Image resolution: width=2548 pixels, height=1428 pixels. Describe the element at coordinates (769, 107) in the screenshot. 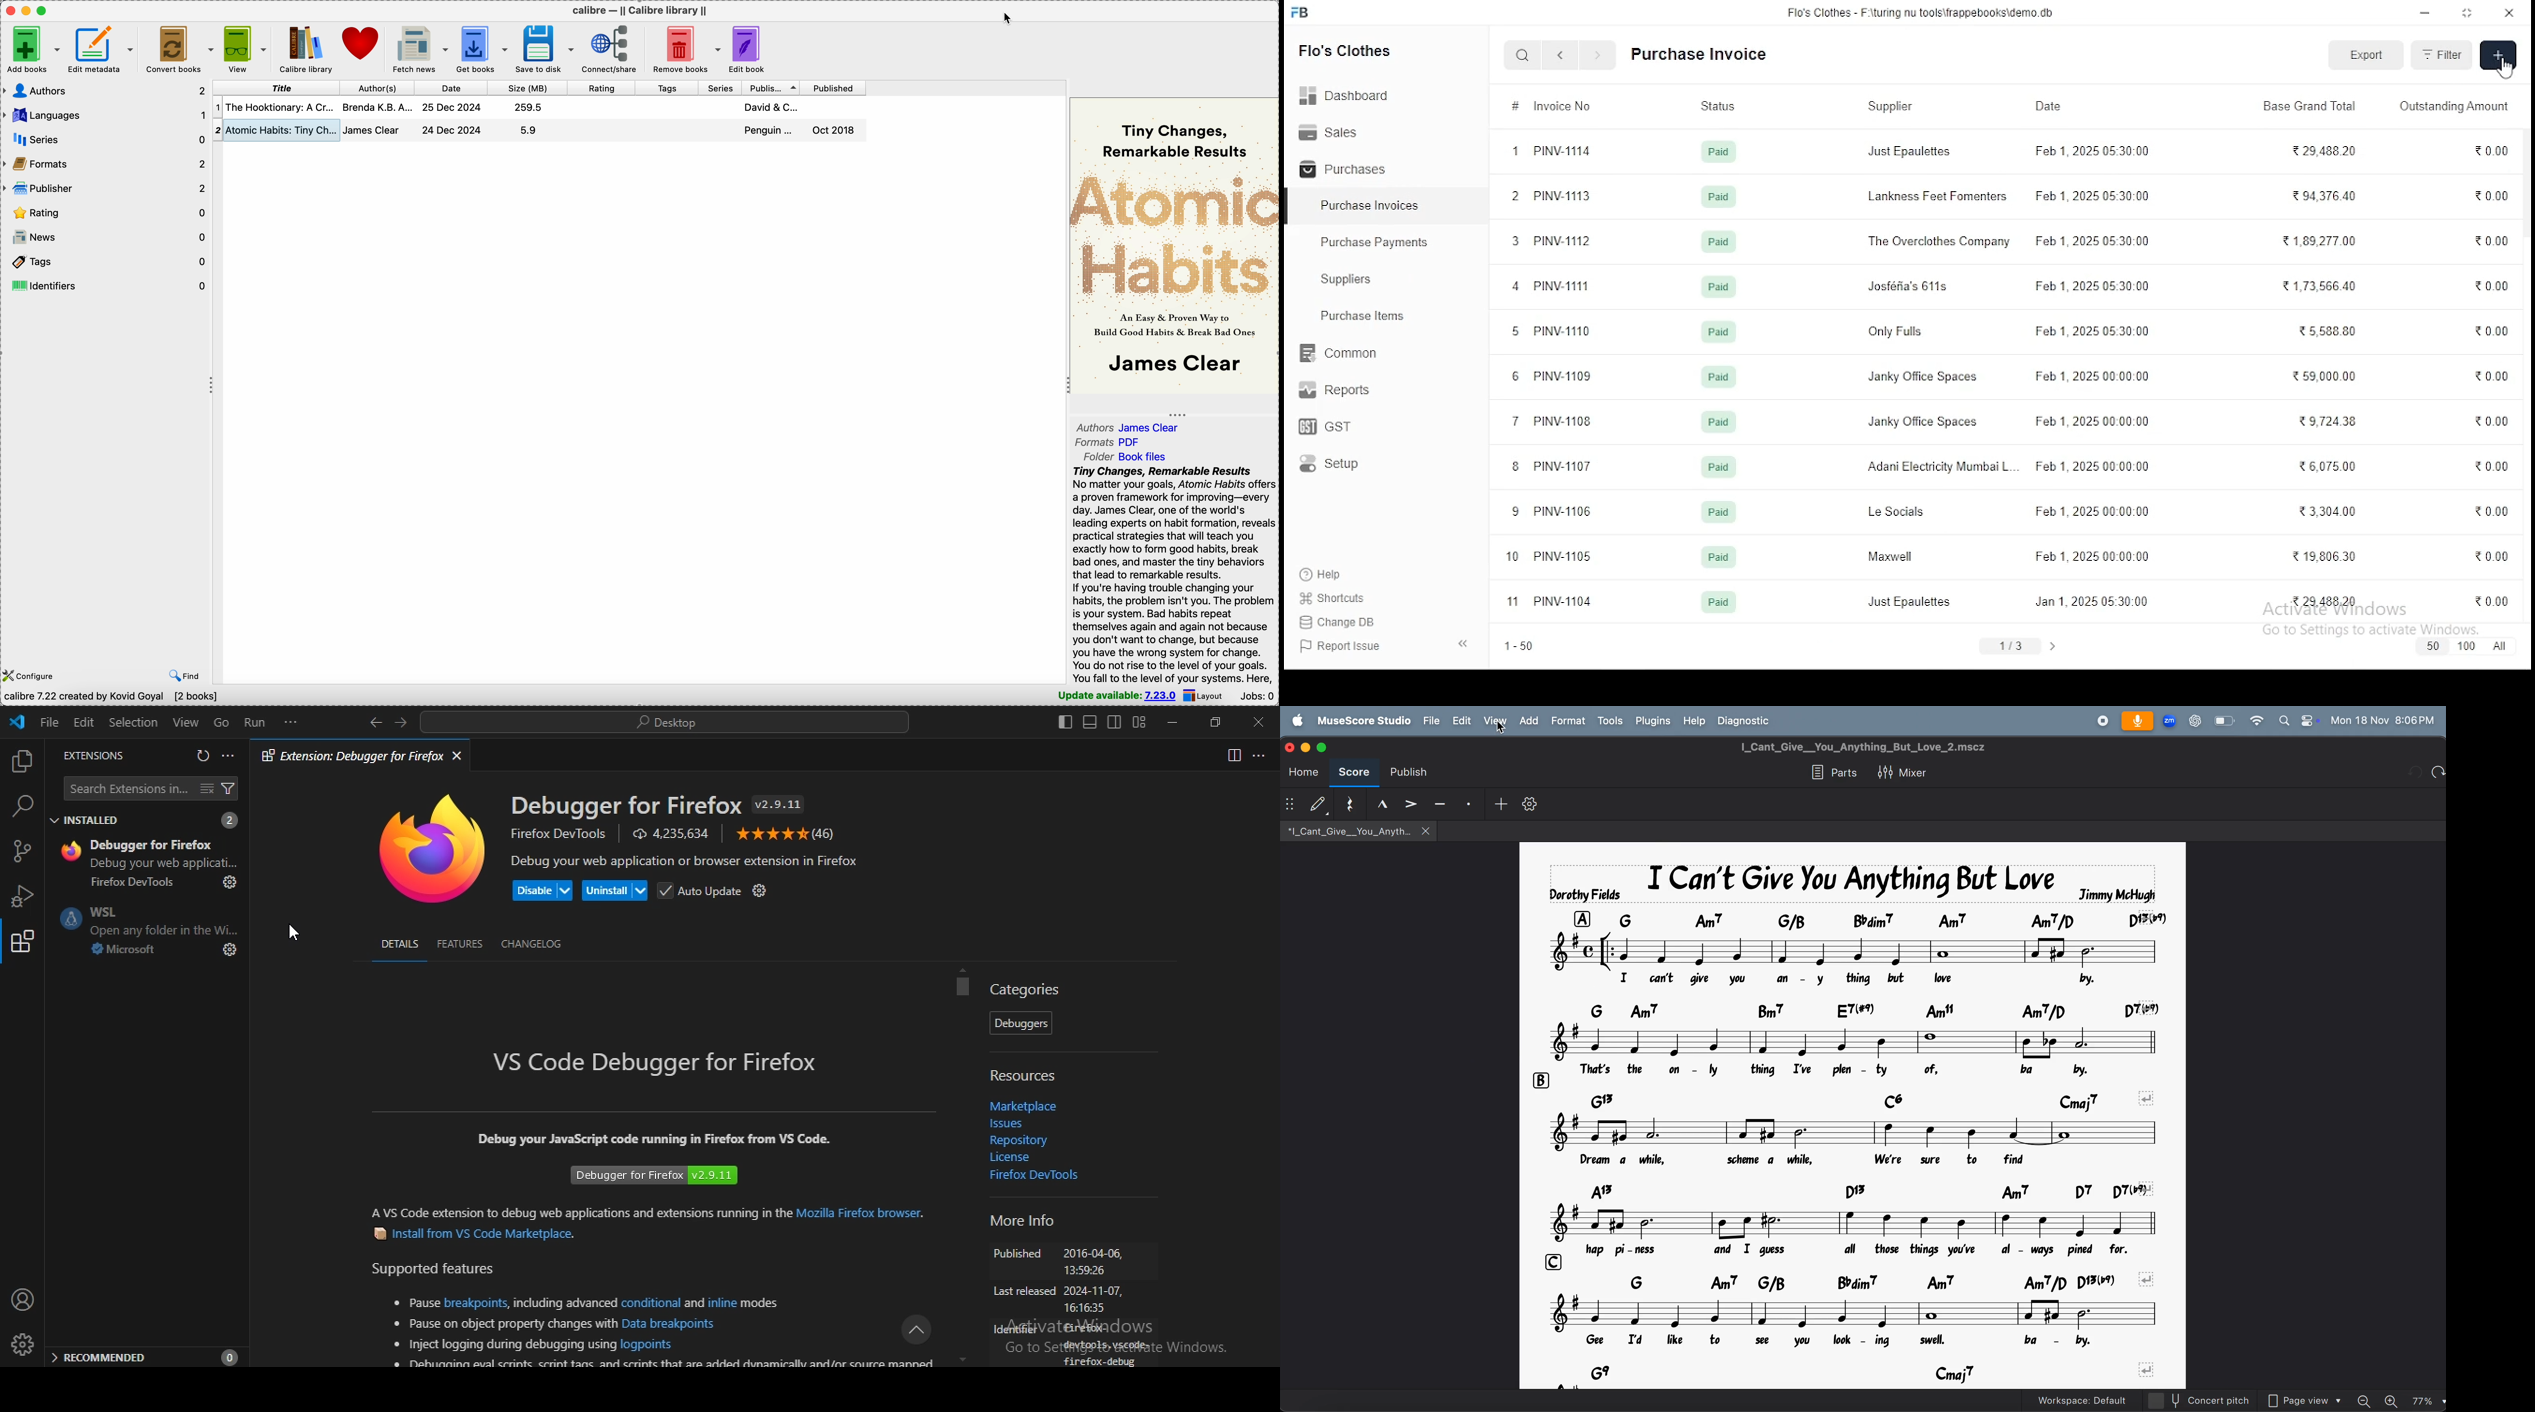

I see `david & C...` at that location.